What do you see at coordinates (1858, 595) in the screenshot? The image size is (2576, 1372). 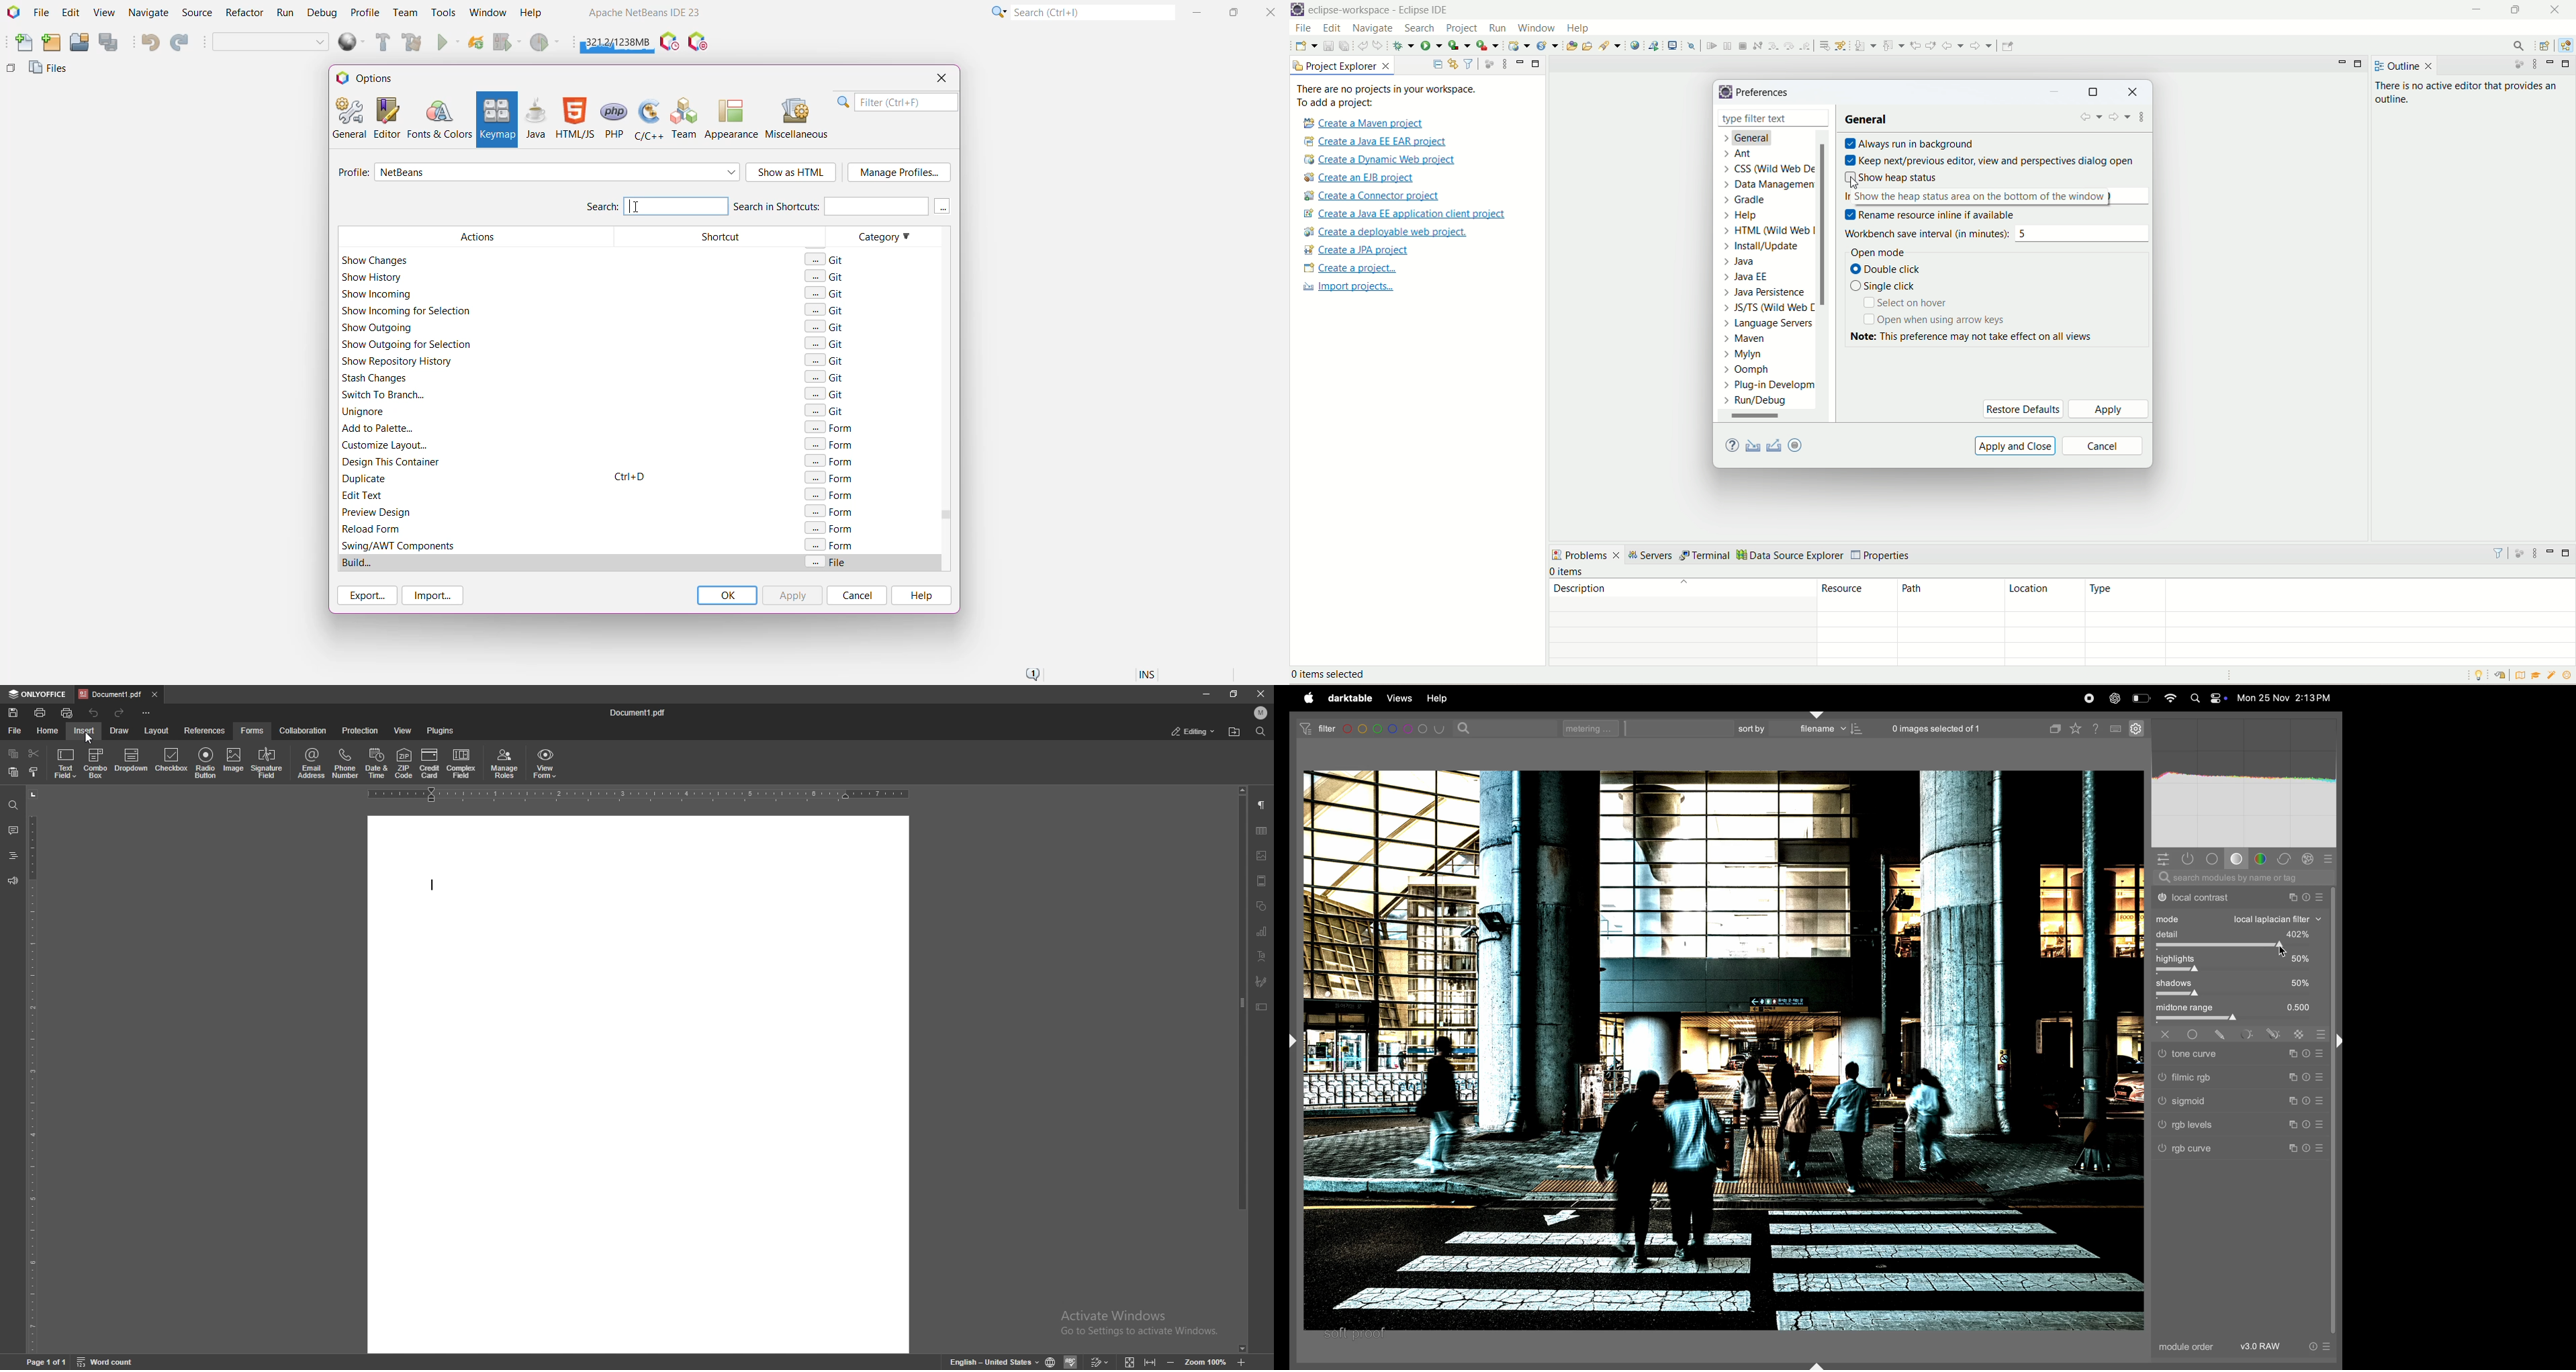 I see `resources` at bounding box center [1858, 595].